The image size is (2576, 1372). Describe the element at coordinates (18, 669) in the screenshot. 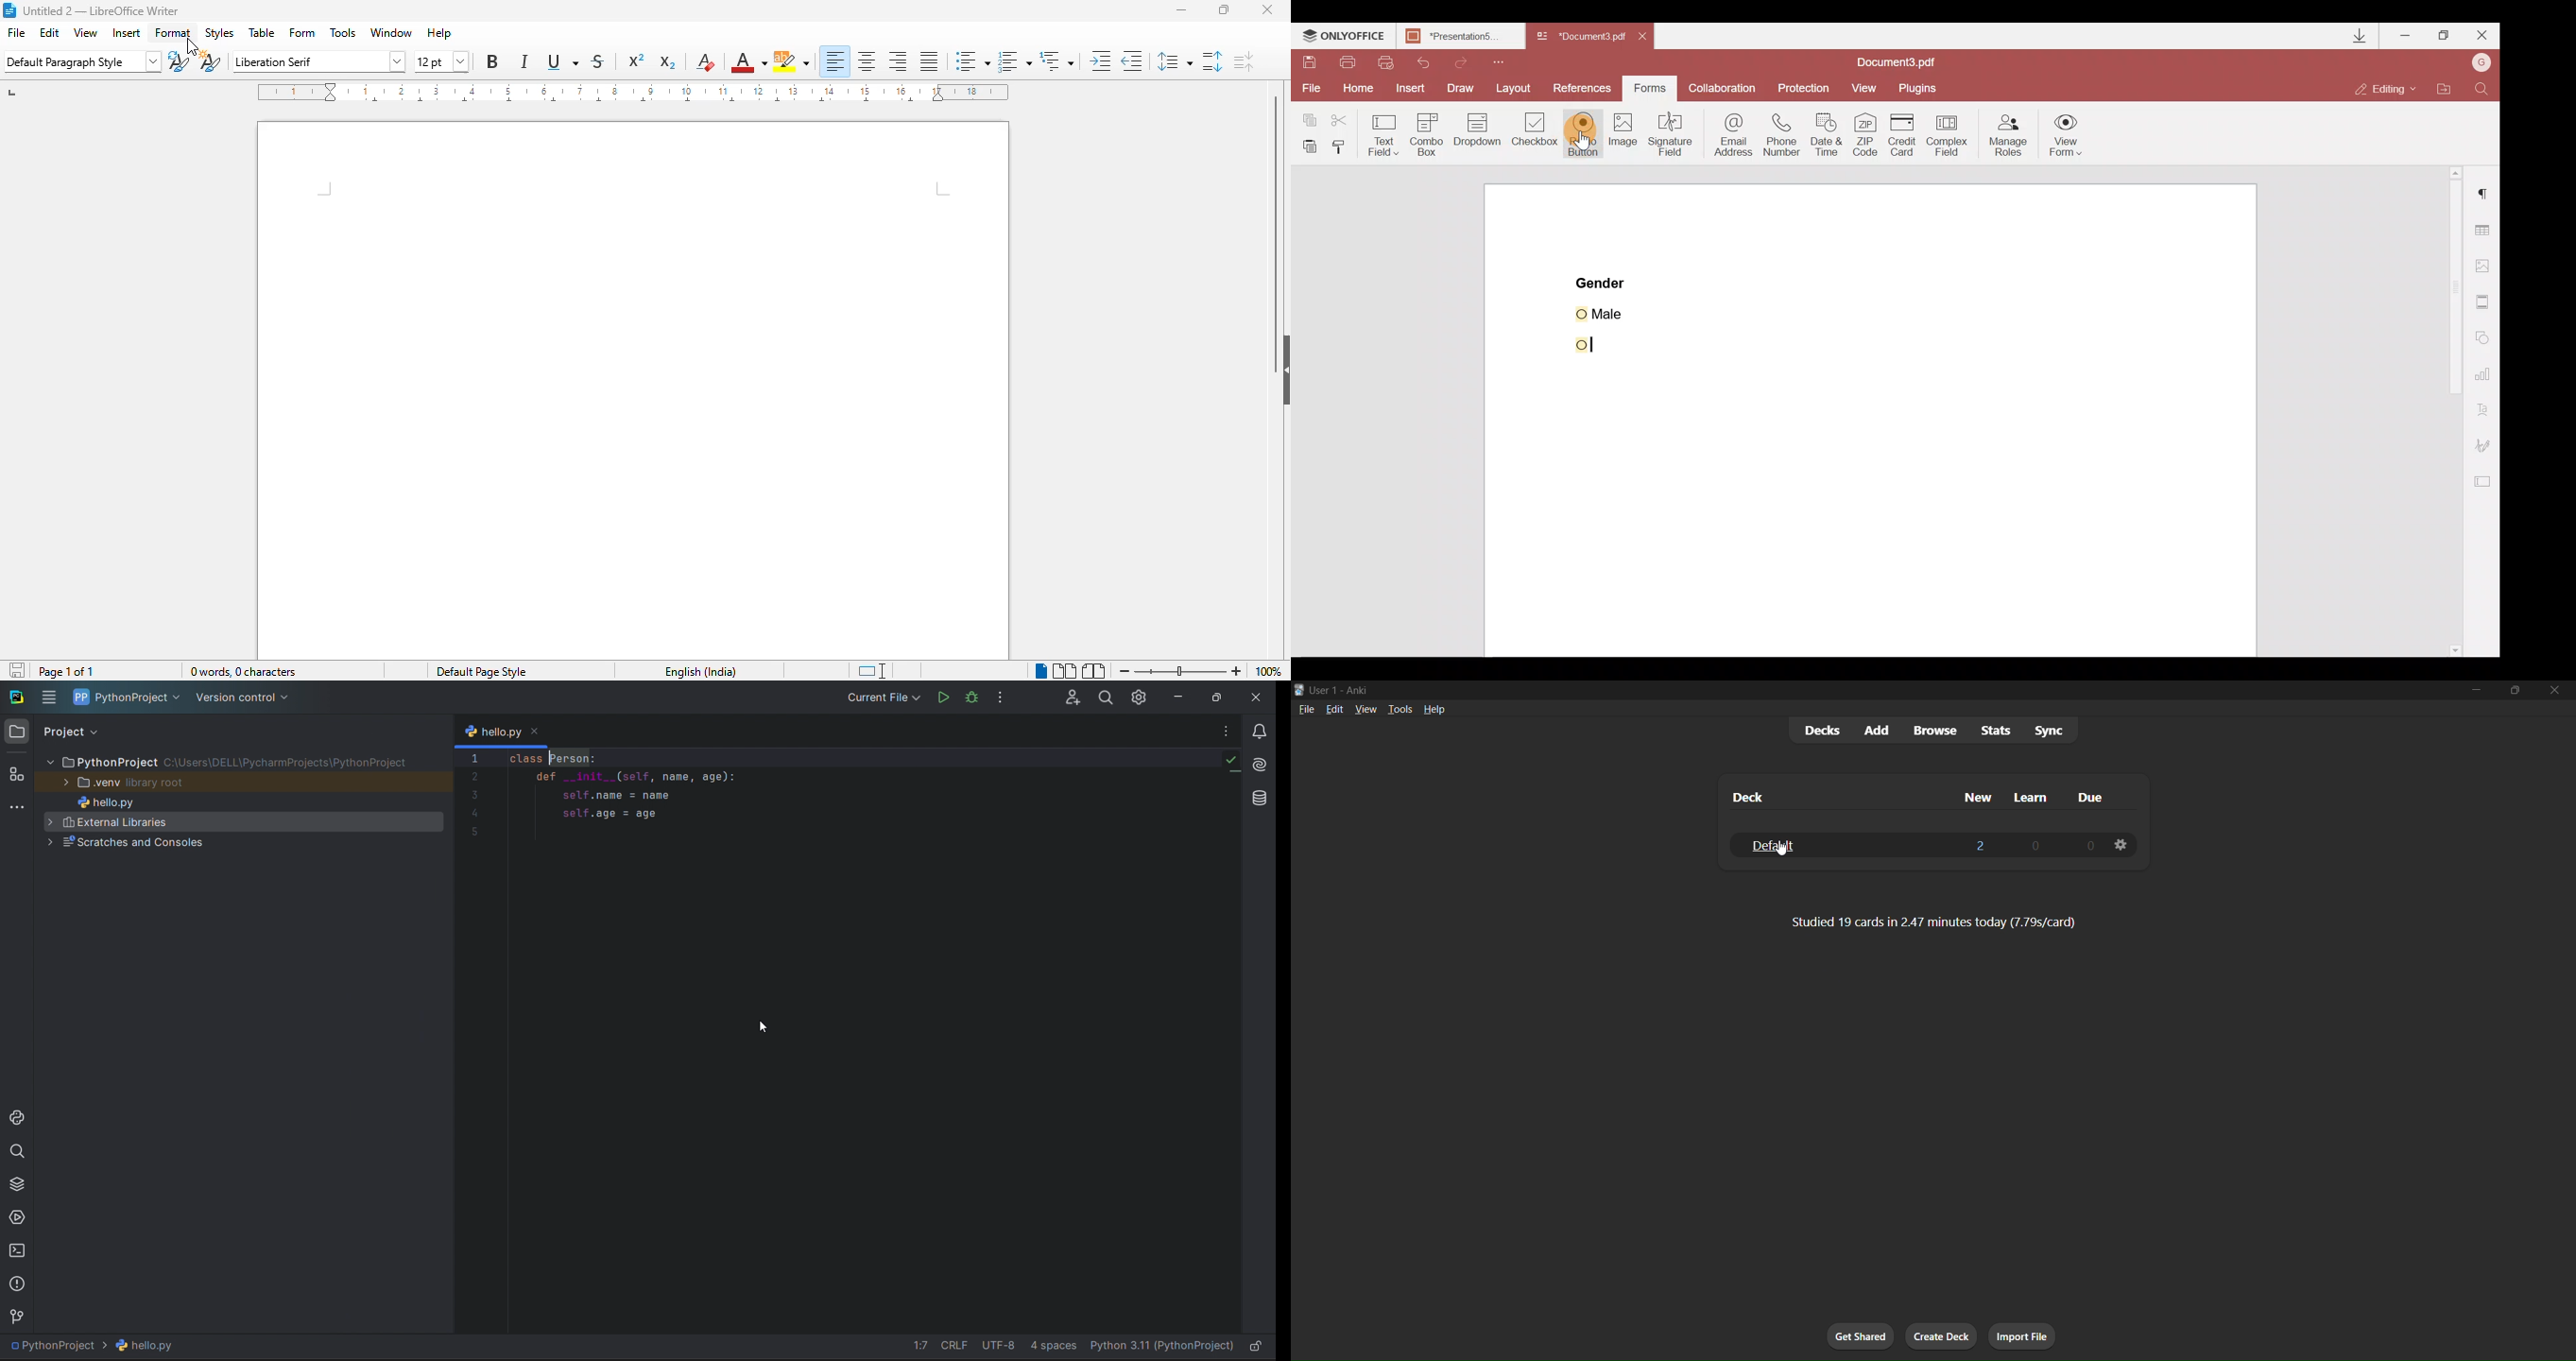

I see `click to save document` at that location.